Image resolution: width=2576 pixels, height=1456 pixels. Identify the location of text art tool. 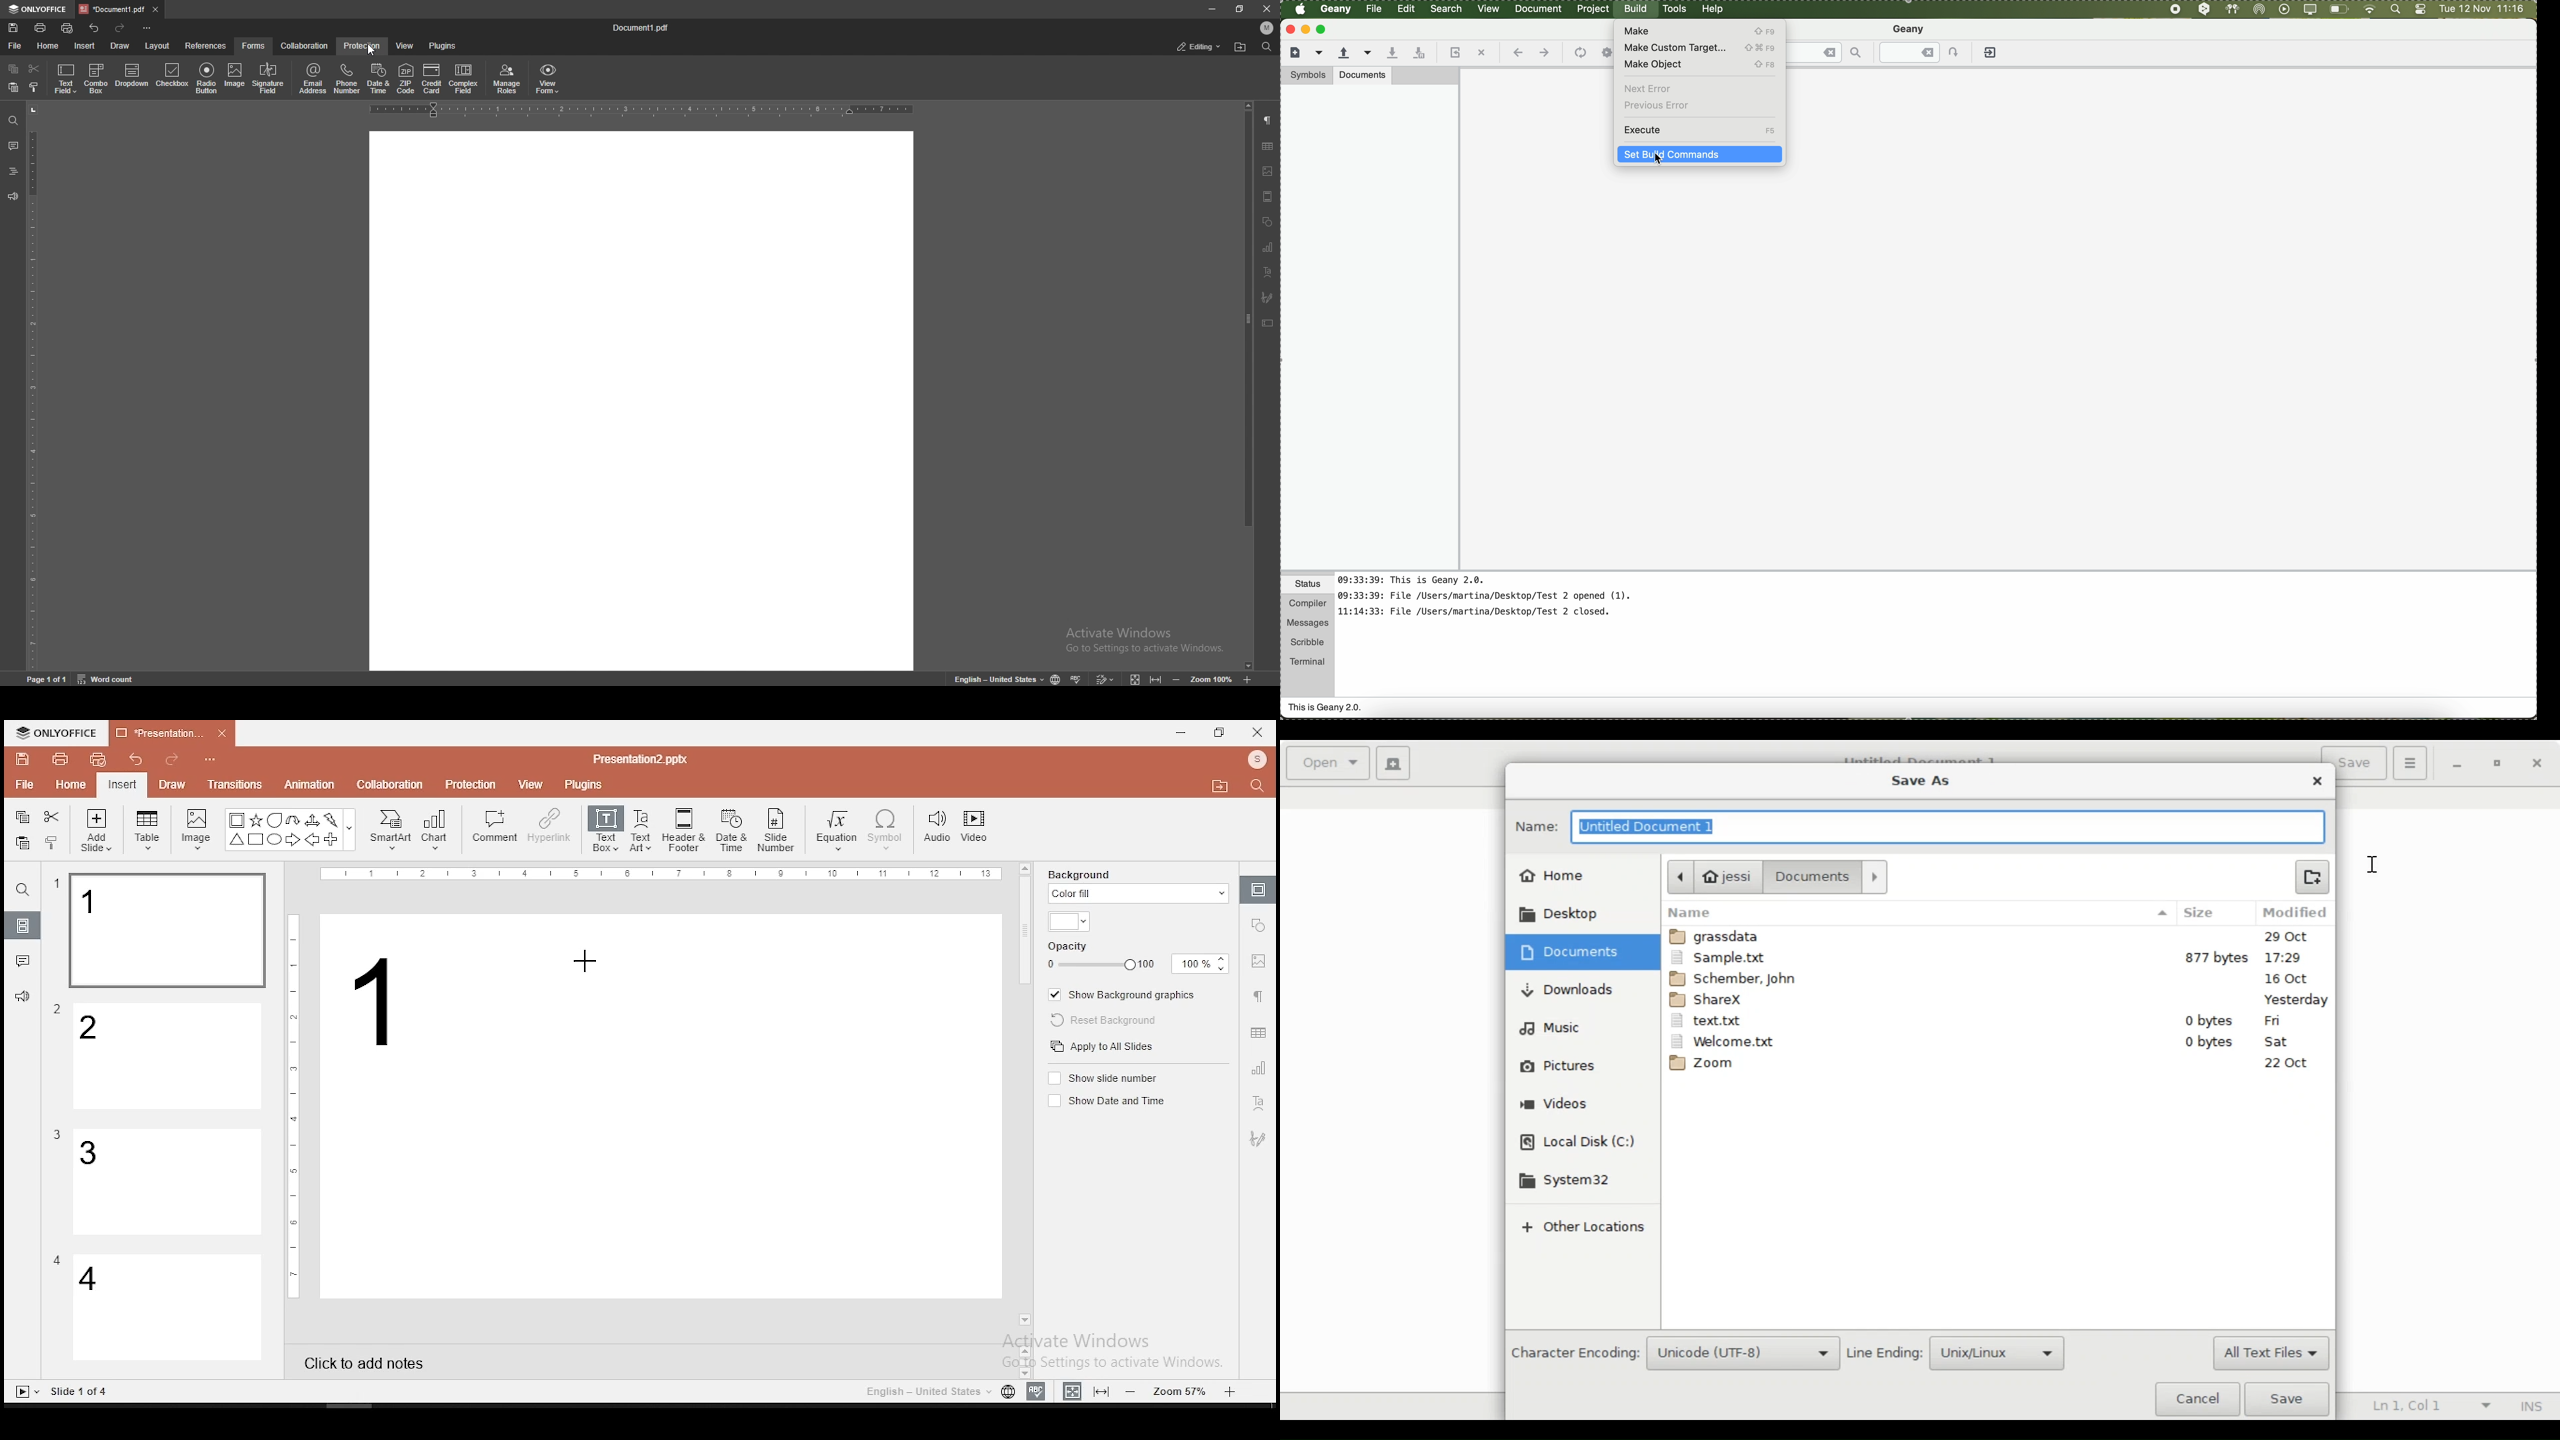
(1257, 1104).